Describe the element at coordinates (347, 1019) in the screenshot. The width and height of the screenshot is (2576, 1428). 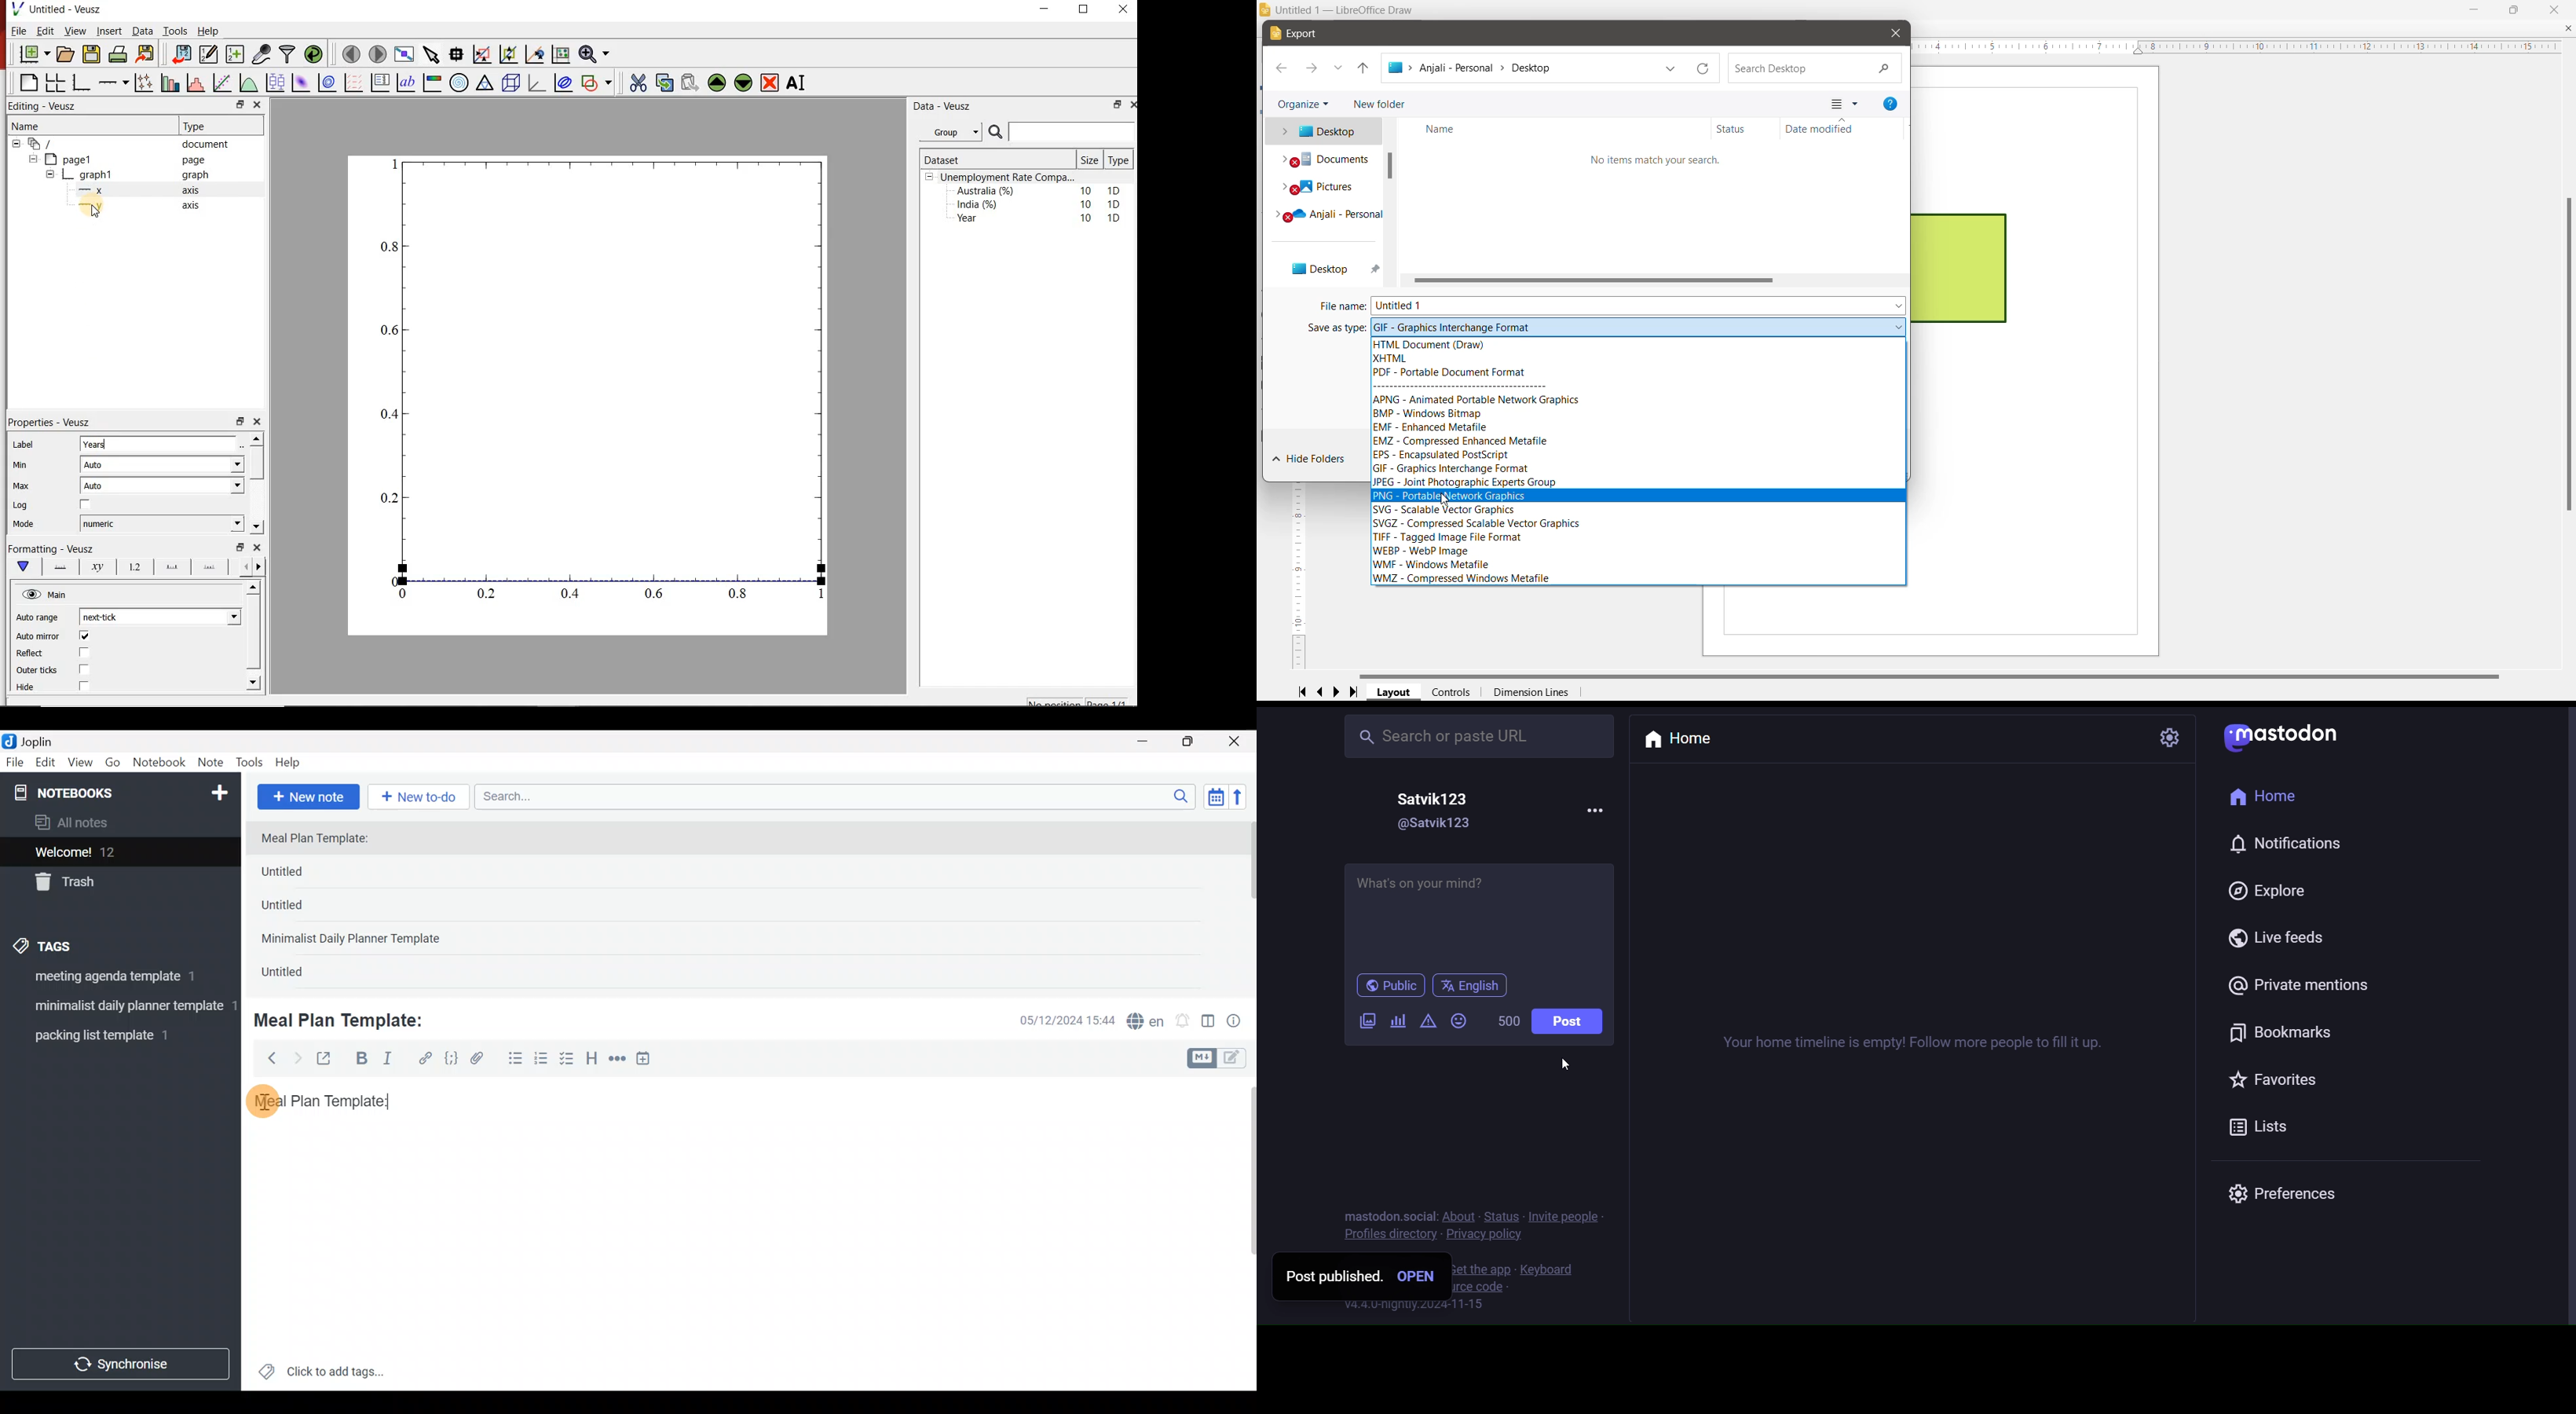
I see `Meal Plan Template:` at that location.